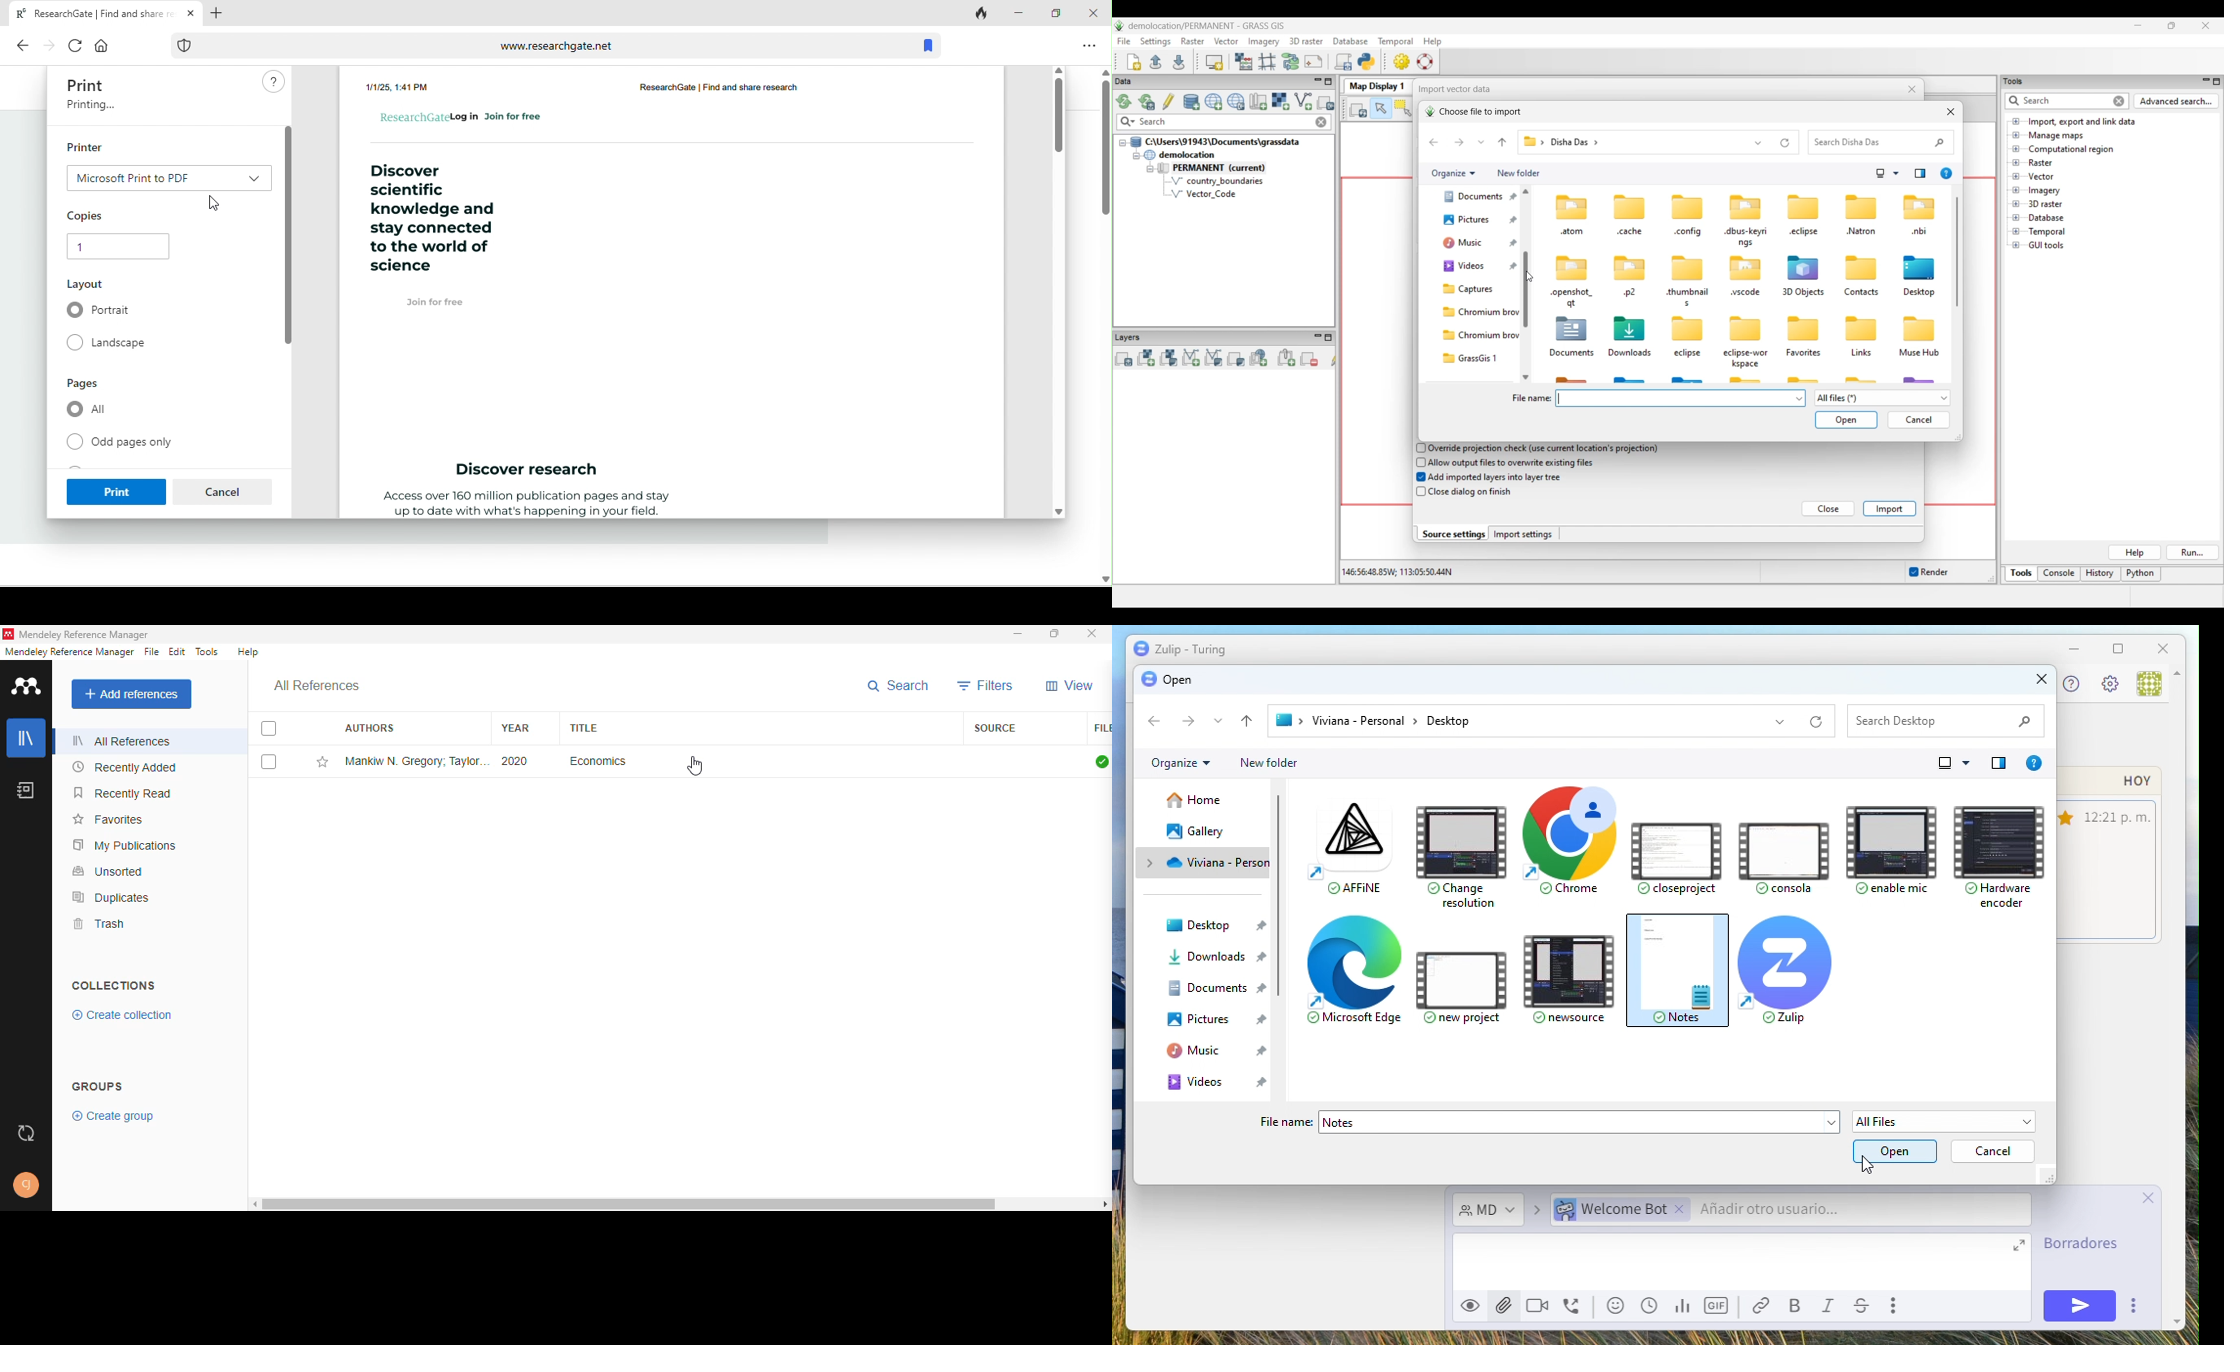 This screenshot has height=1372, width=2240. What do you see at coordinates (1199, 830) in the screenshot?
I see `Gallery` at bounding box center [1199, 830].